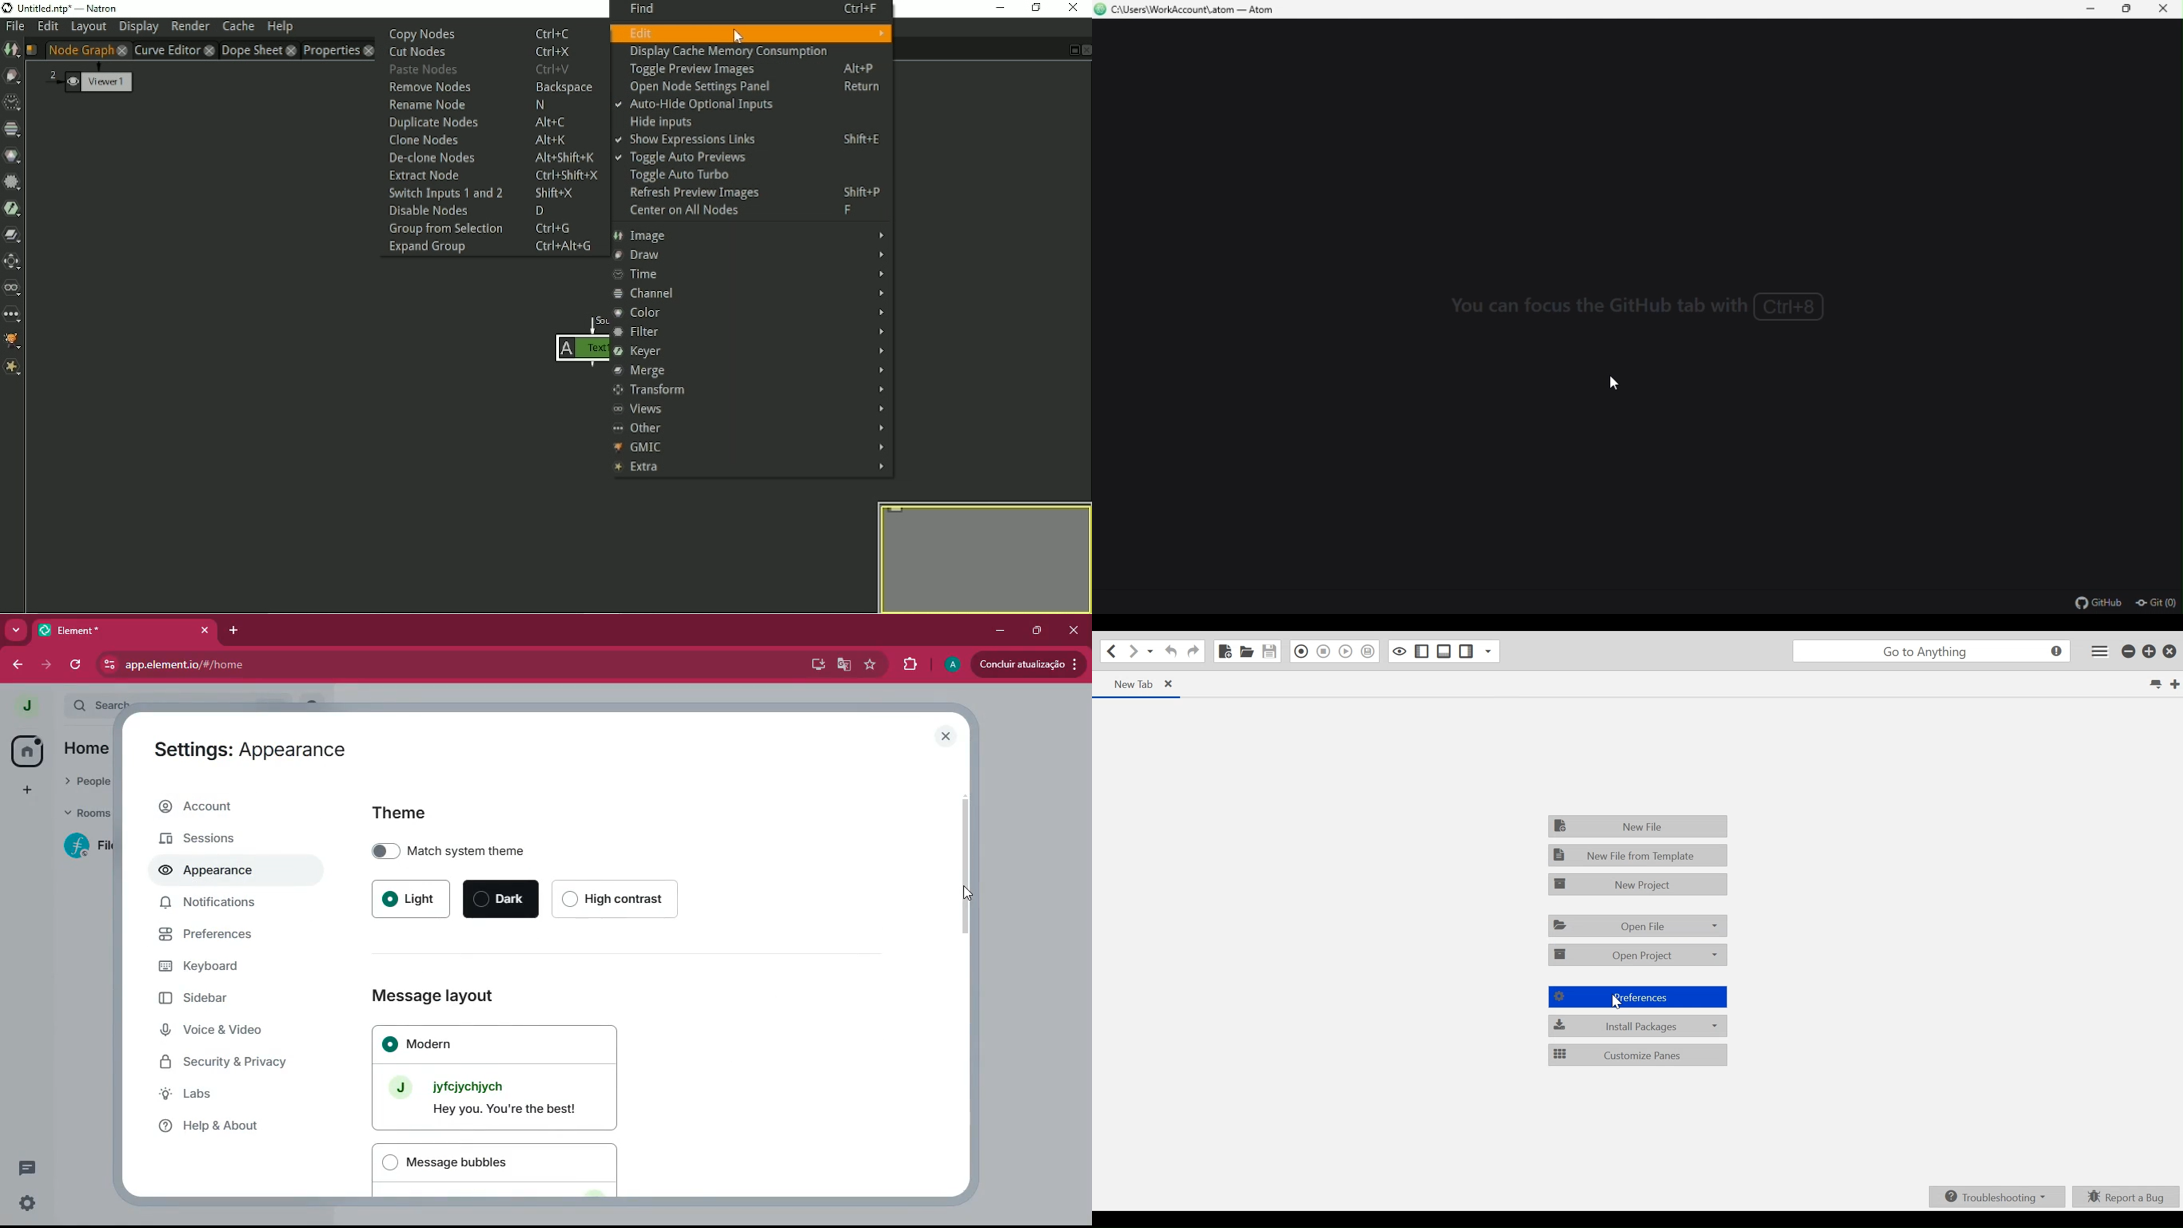  What do you see at coordinates (1639, 856) in the screenshot?
I see `New File from Template` at bounding box center [1639, 856].